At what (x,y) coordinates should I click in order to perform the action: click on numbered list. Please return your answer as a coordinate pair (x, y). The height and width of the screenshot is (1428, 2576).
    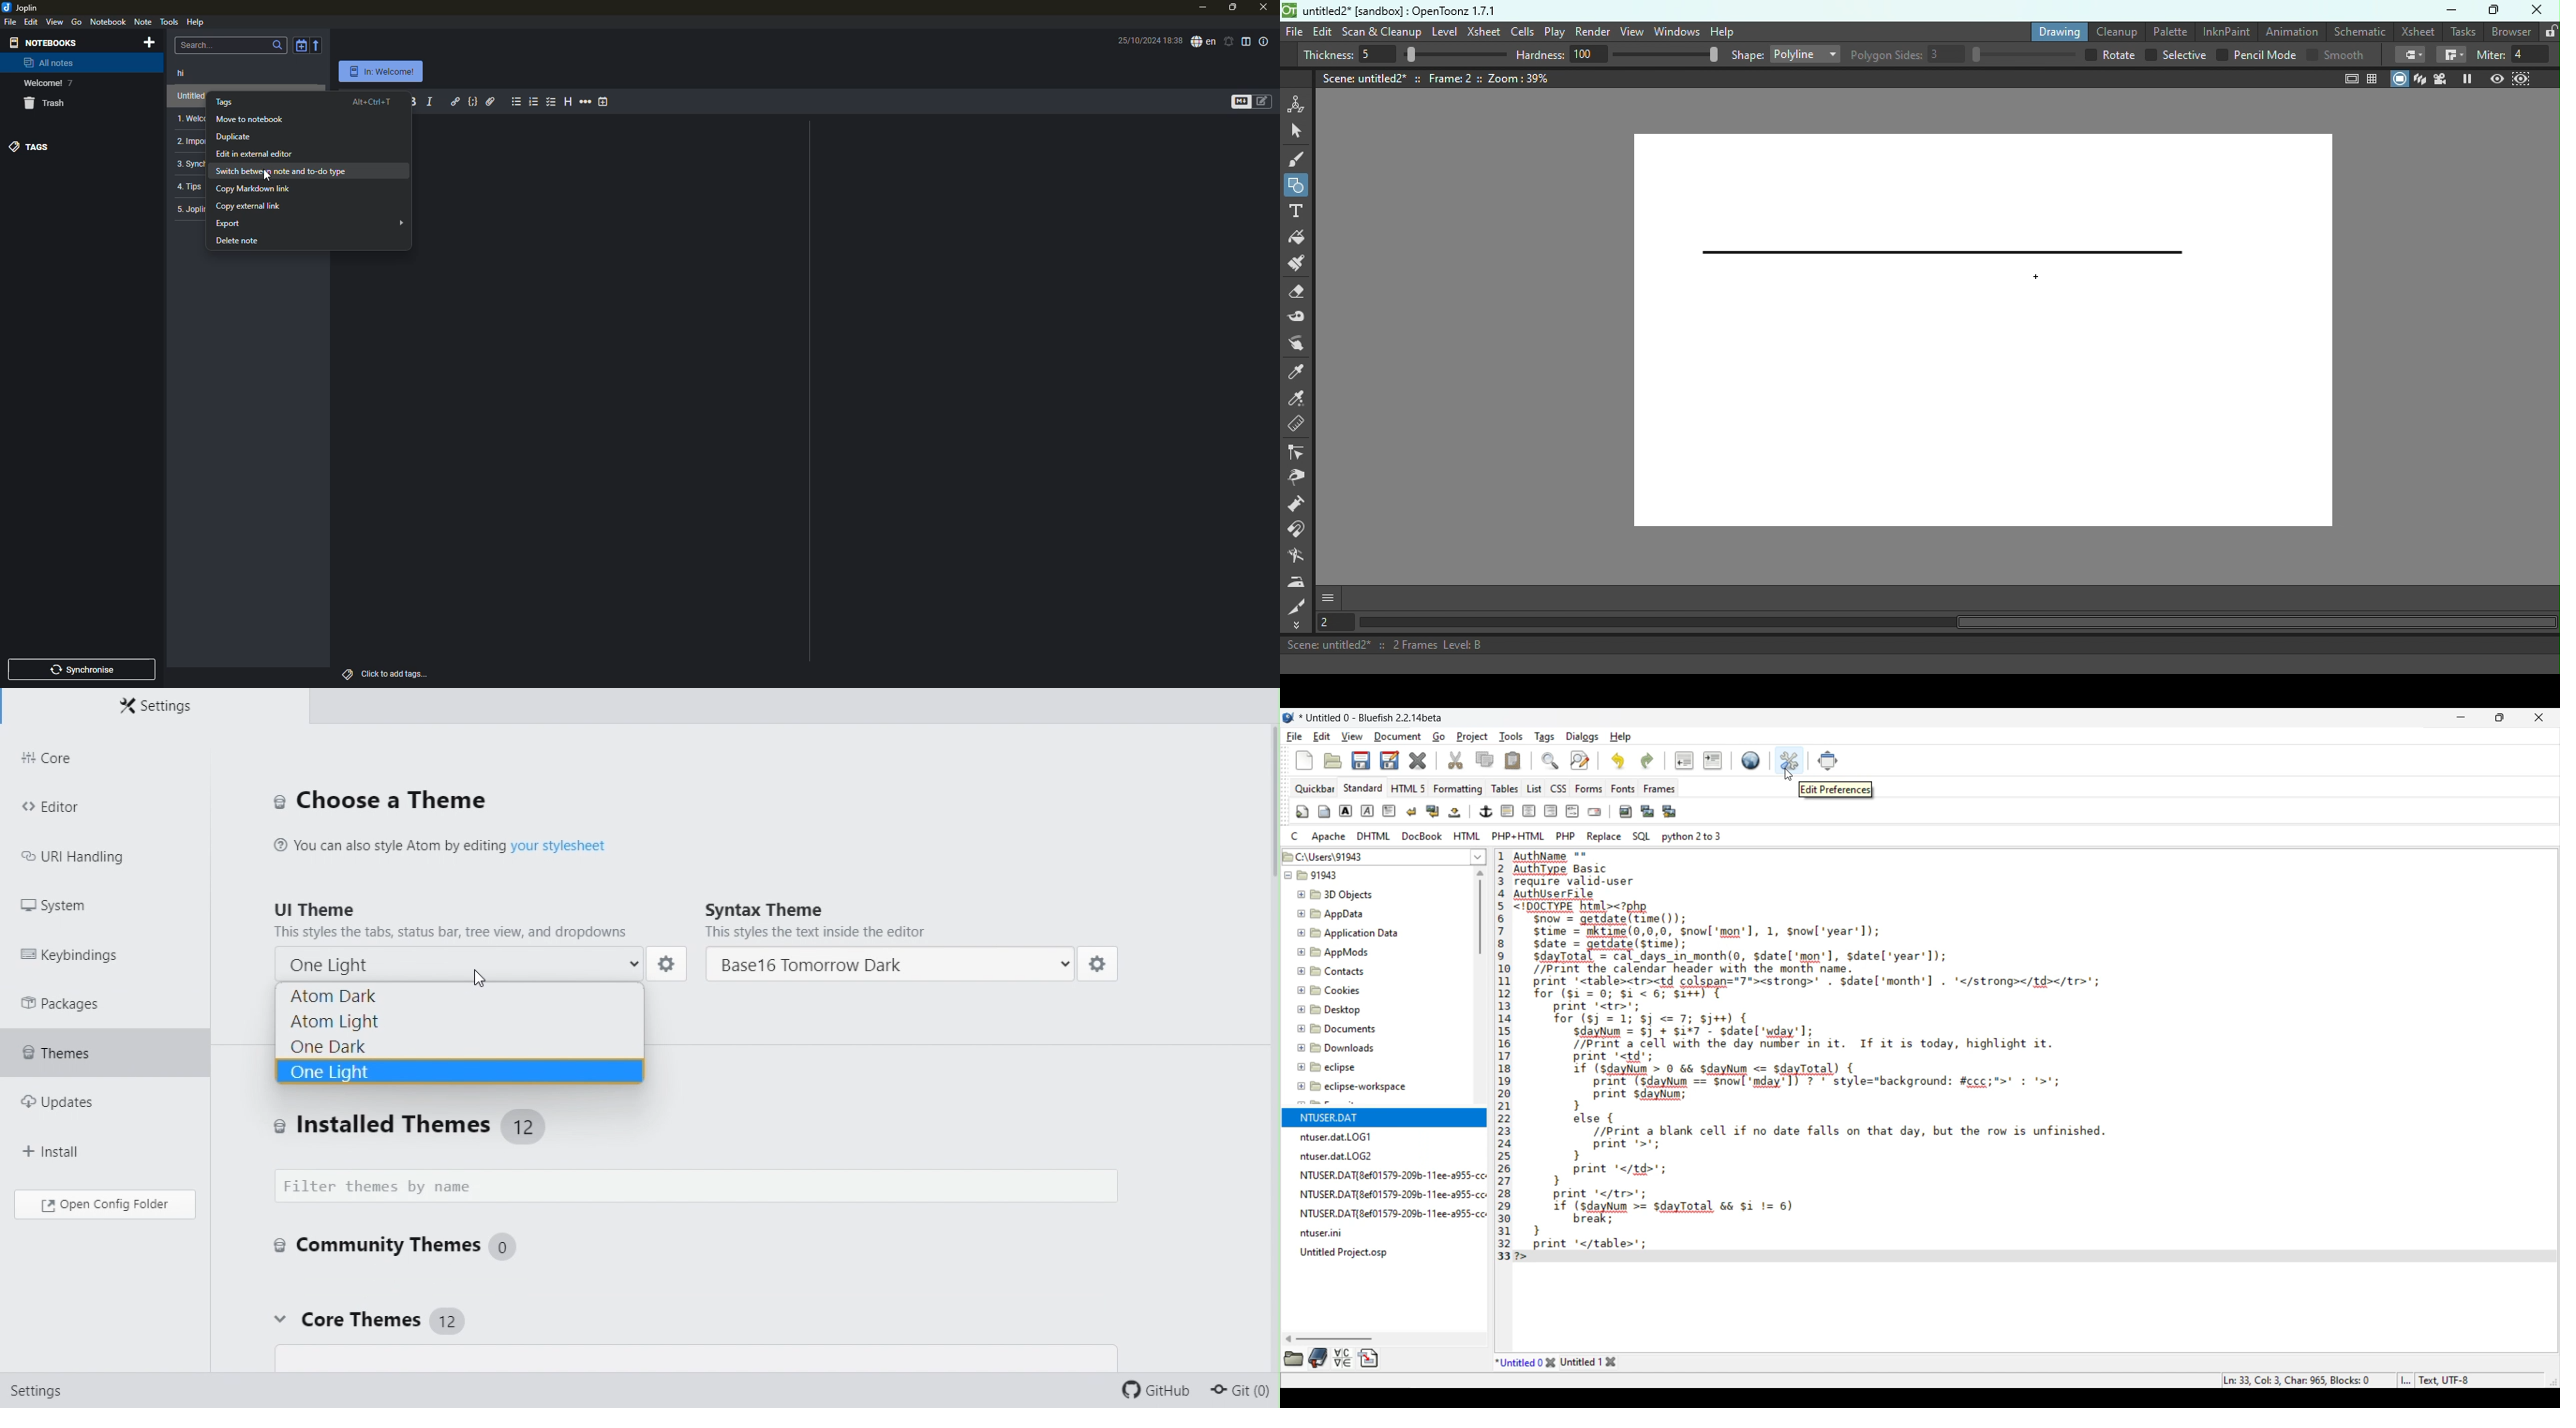
    Looking at the image, I should click on (534, 102).